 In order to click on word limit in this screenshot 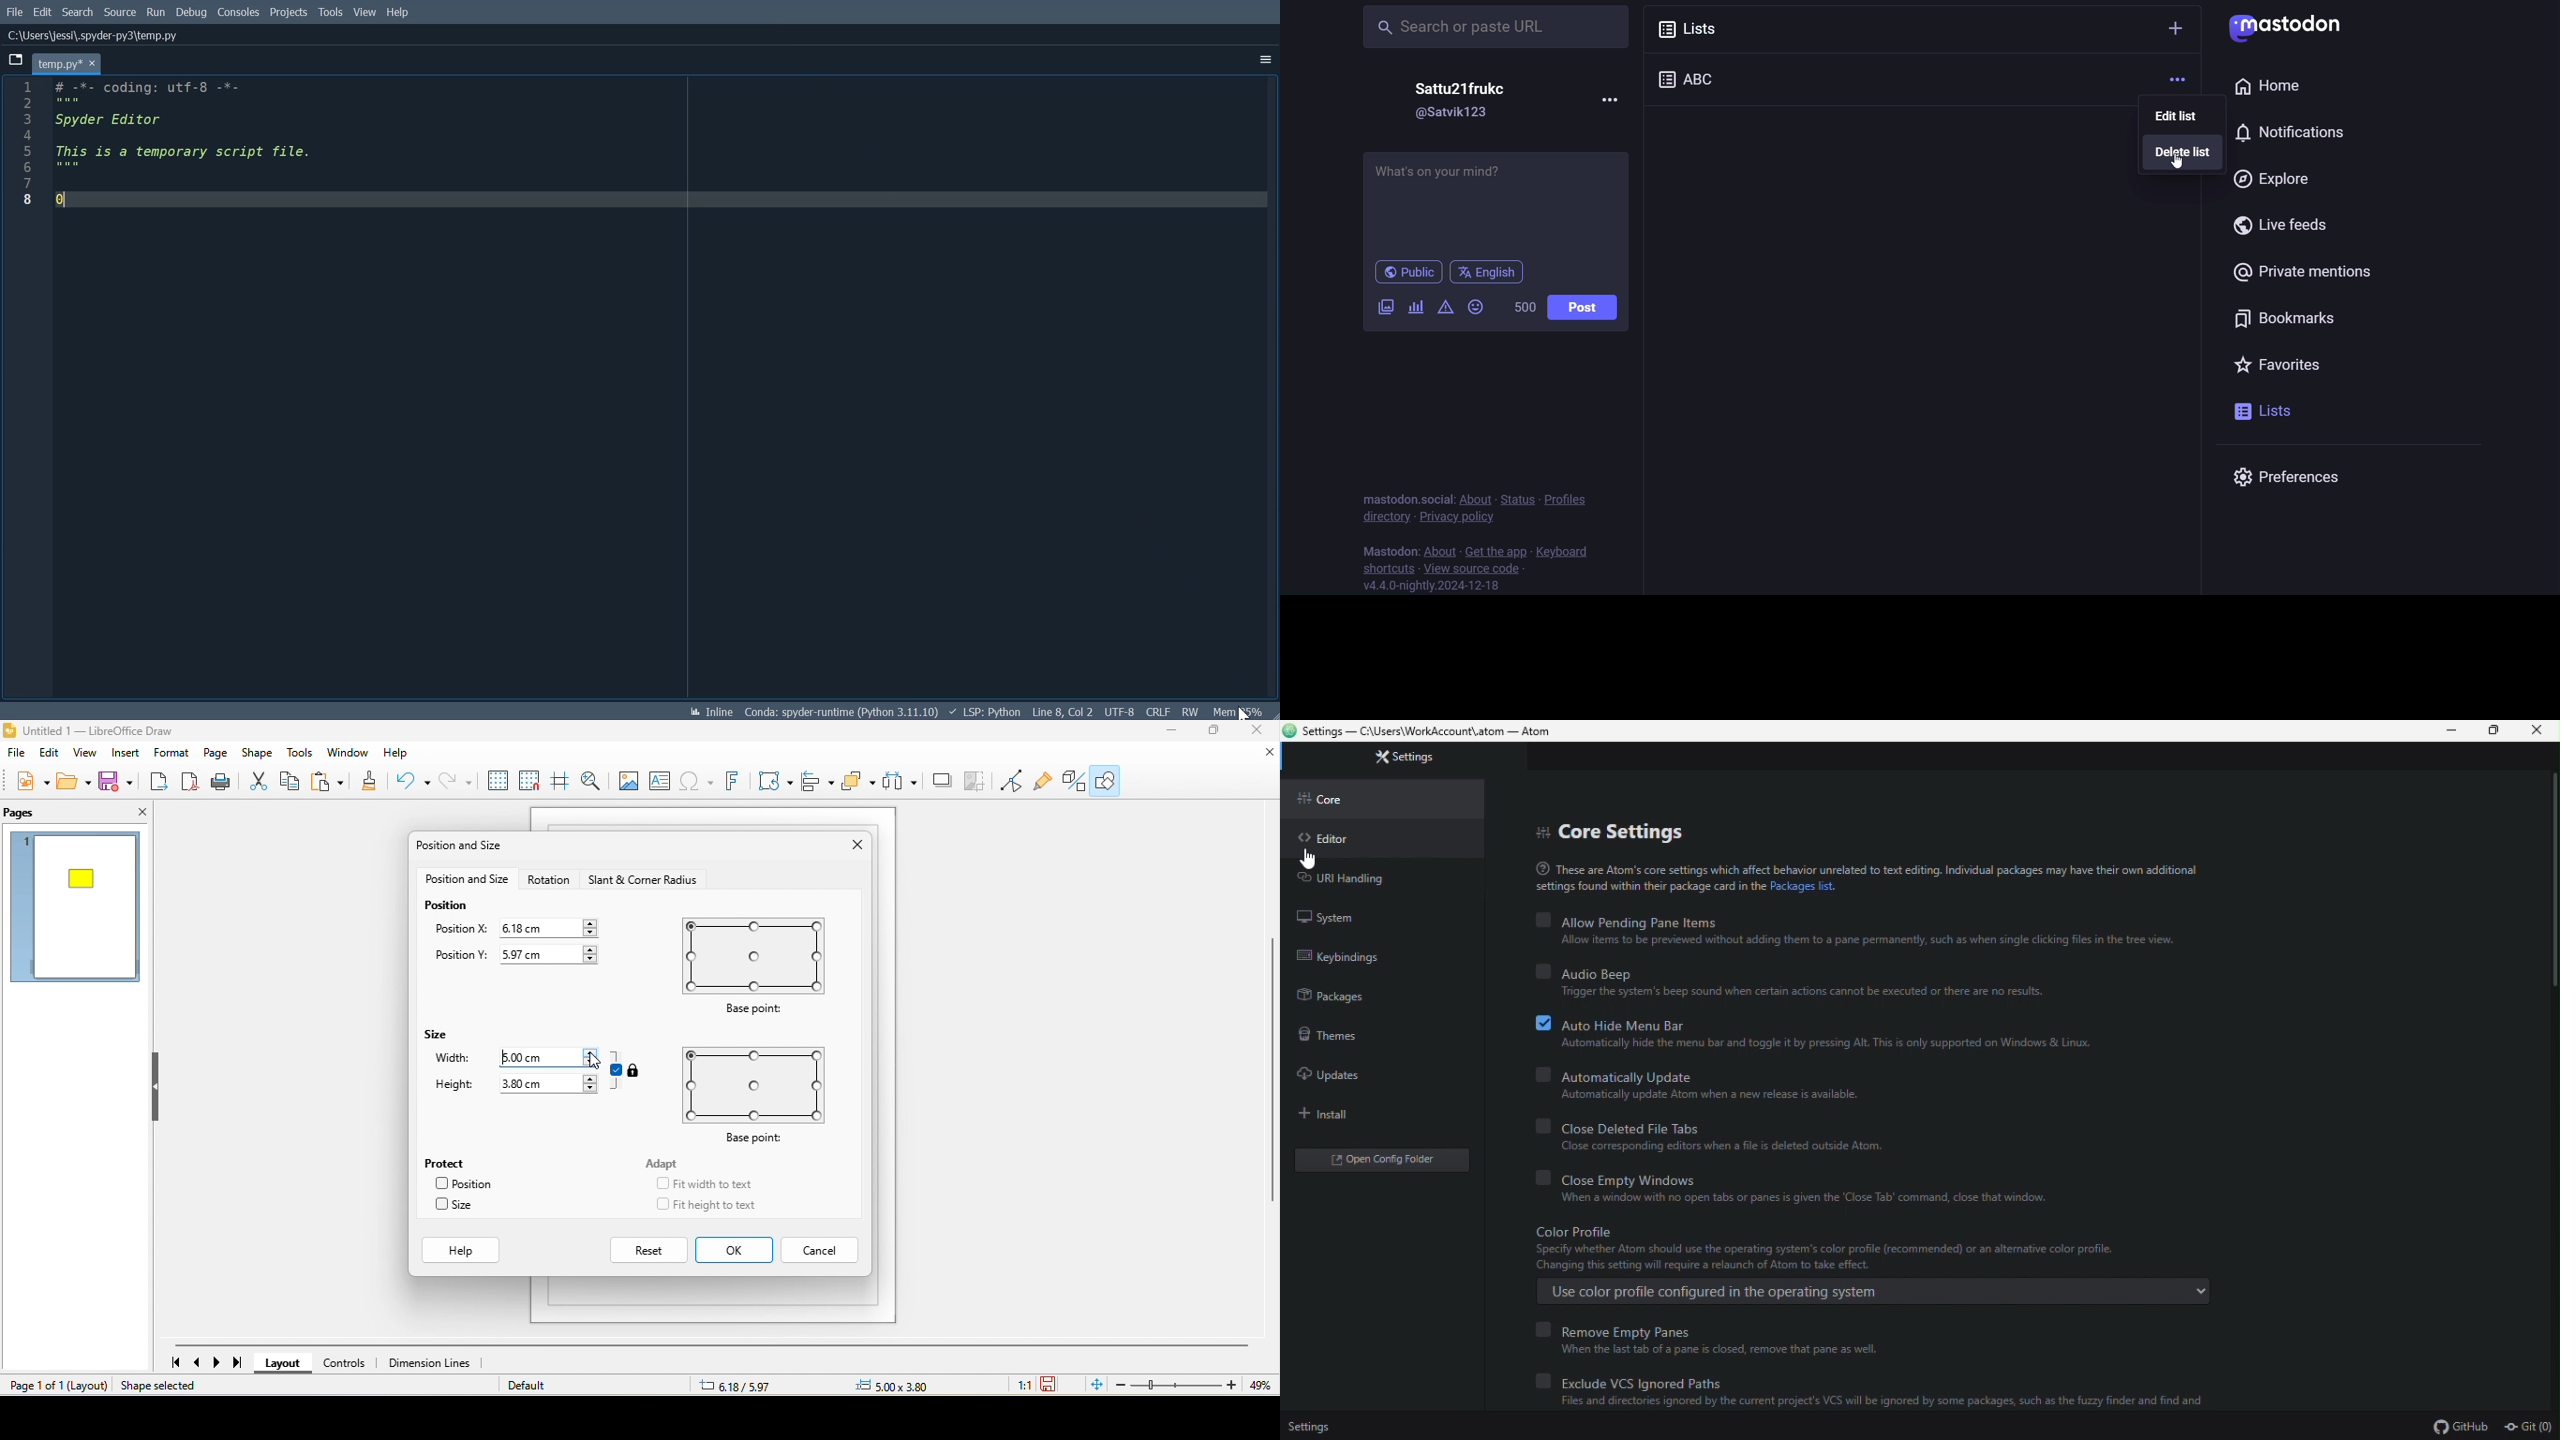, I will do `click(1522, 306)`.